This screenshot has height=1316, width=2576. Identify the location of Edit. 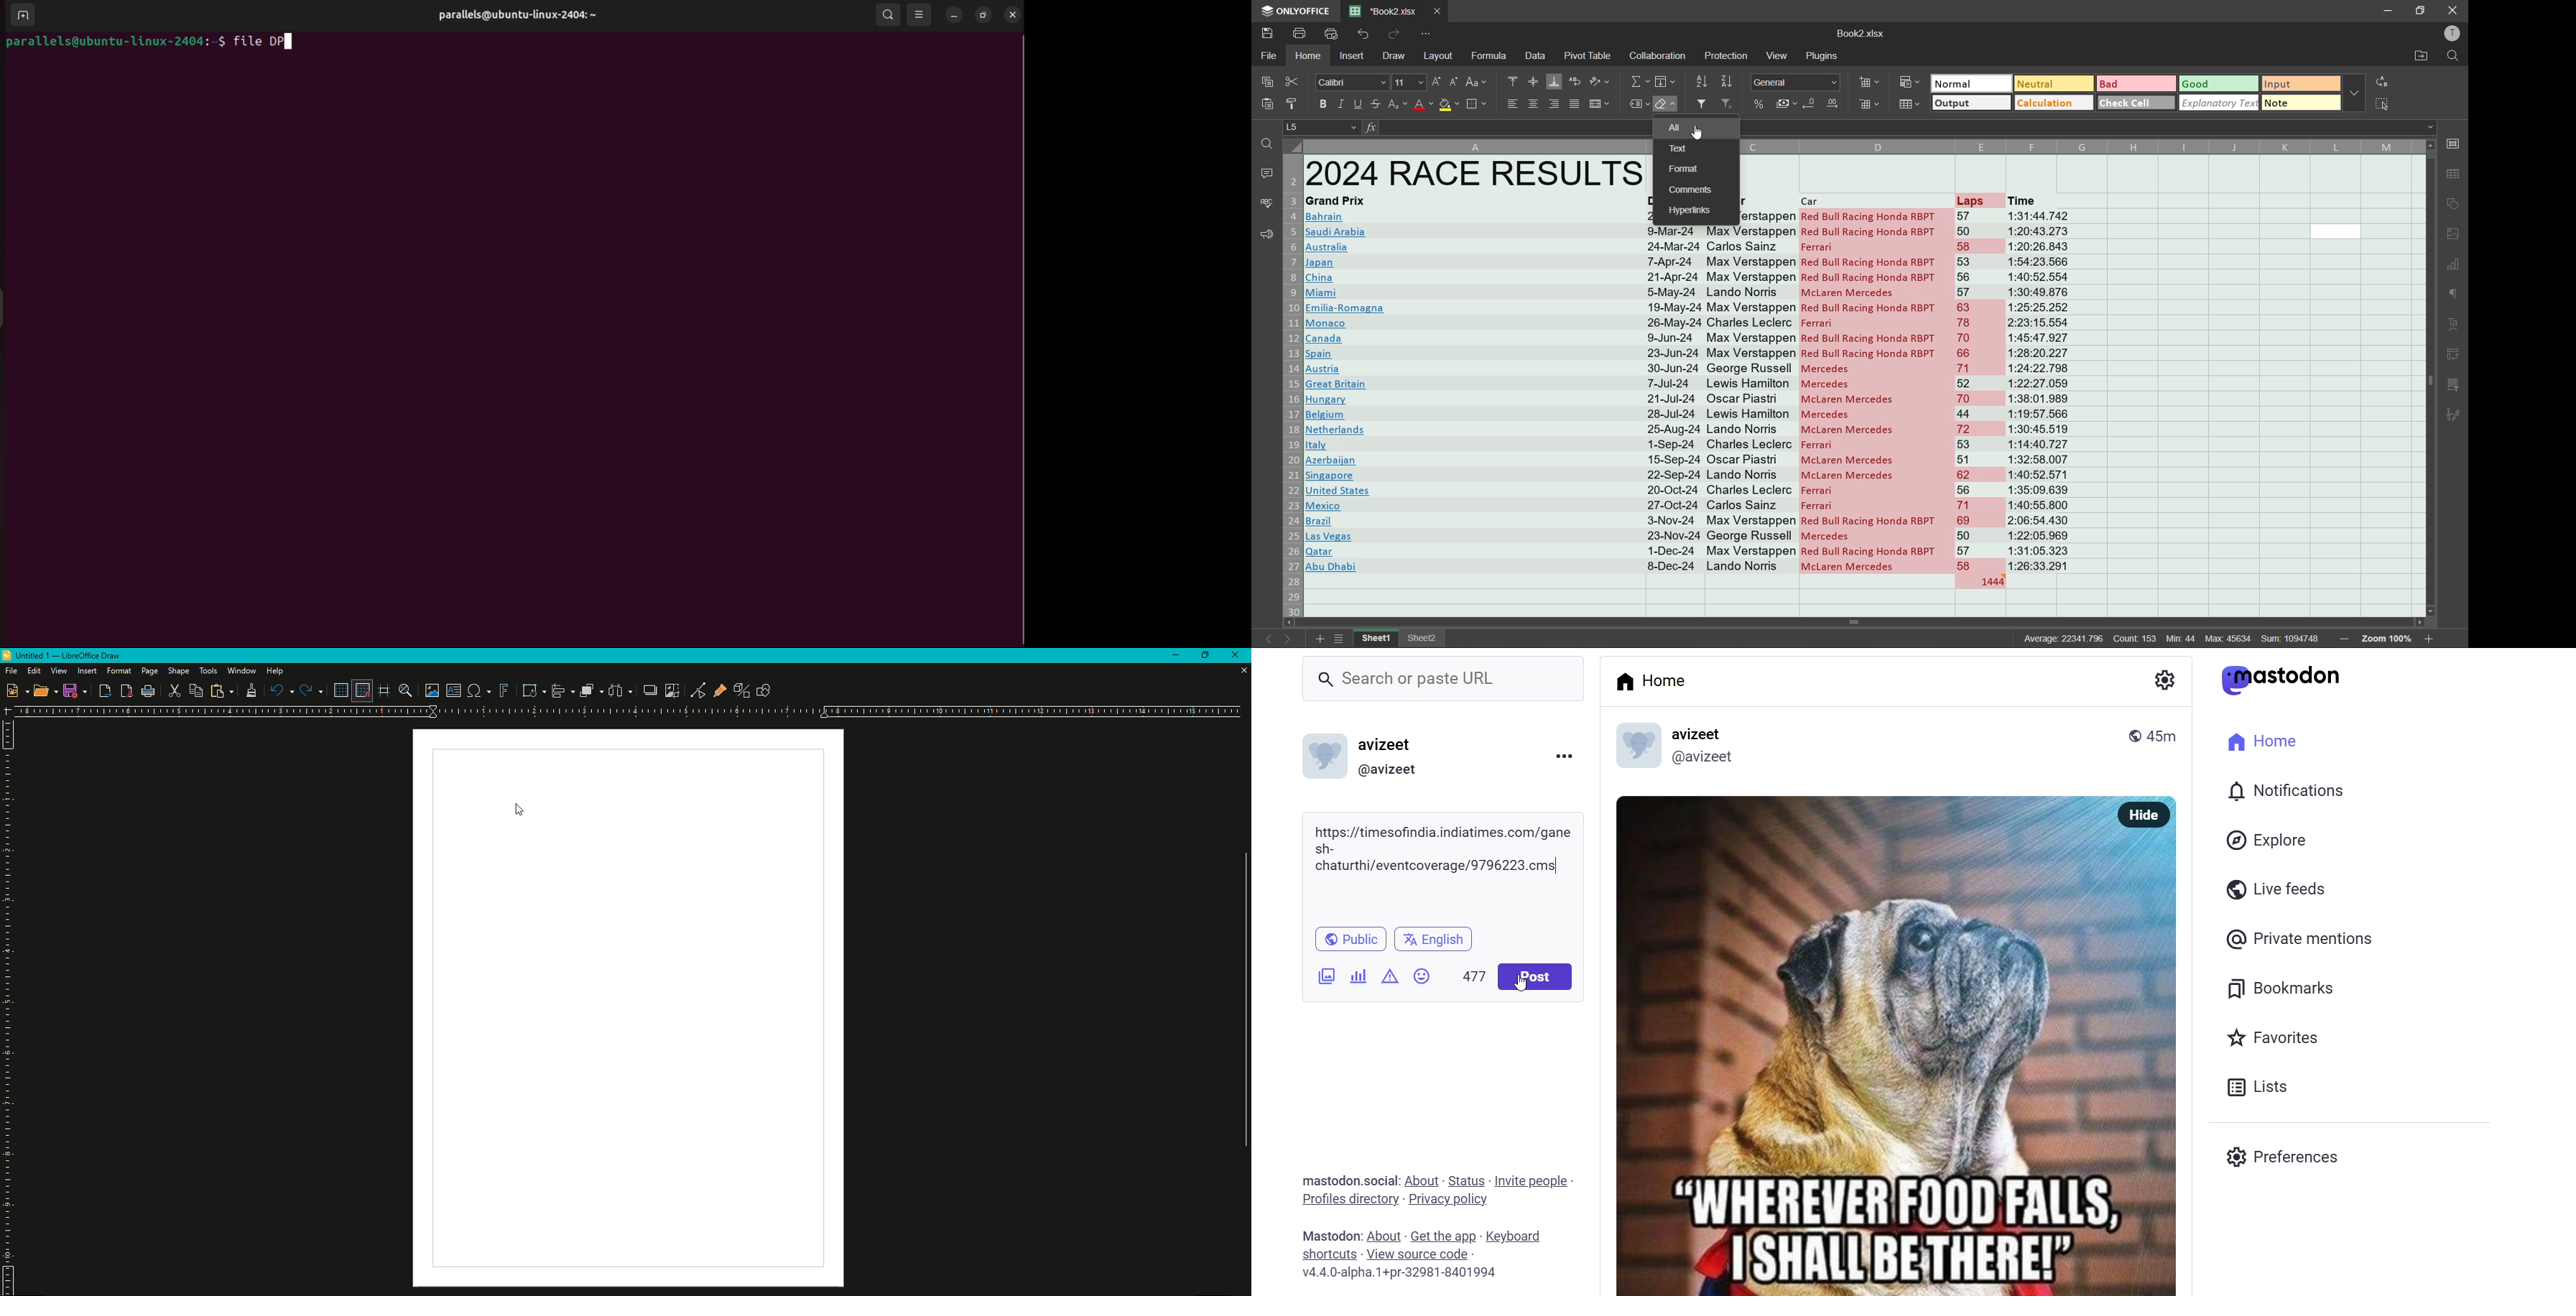
(31, 670).